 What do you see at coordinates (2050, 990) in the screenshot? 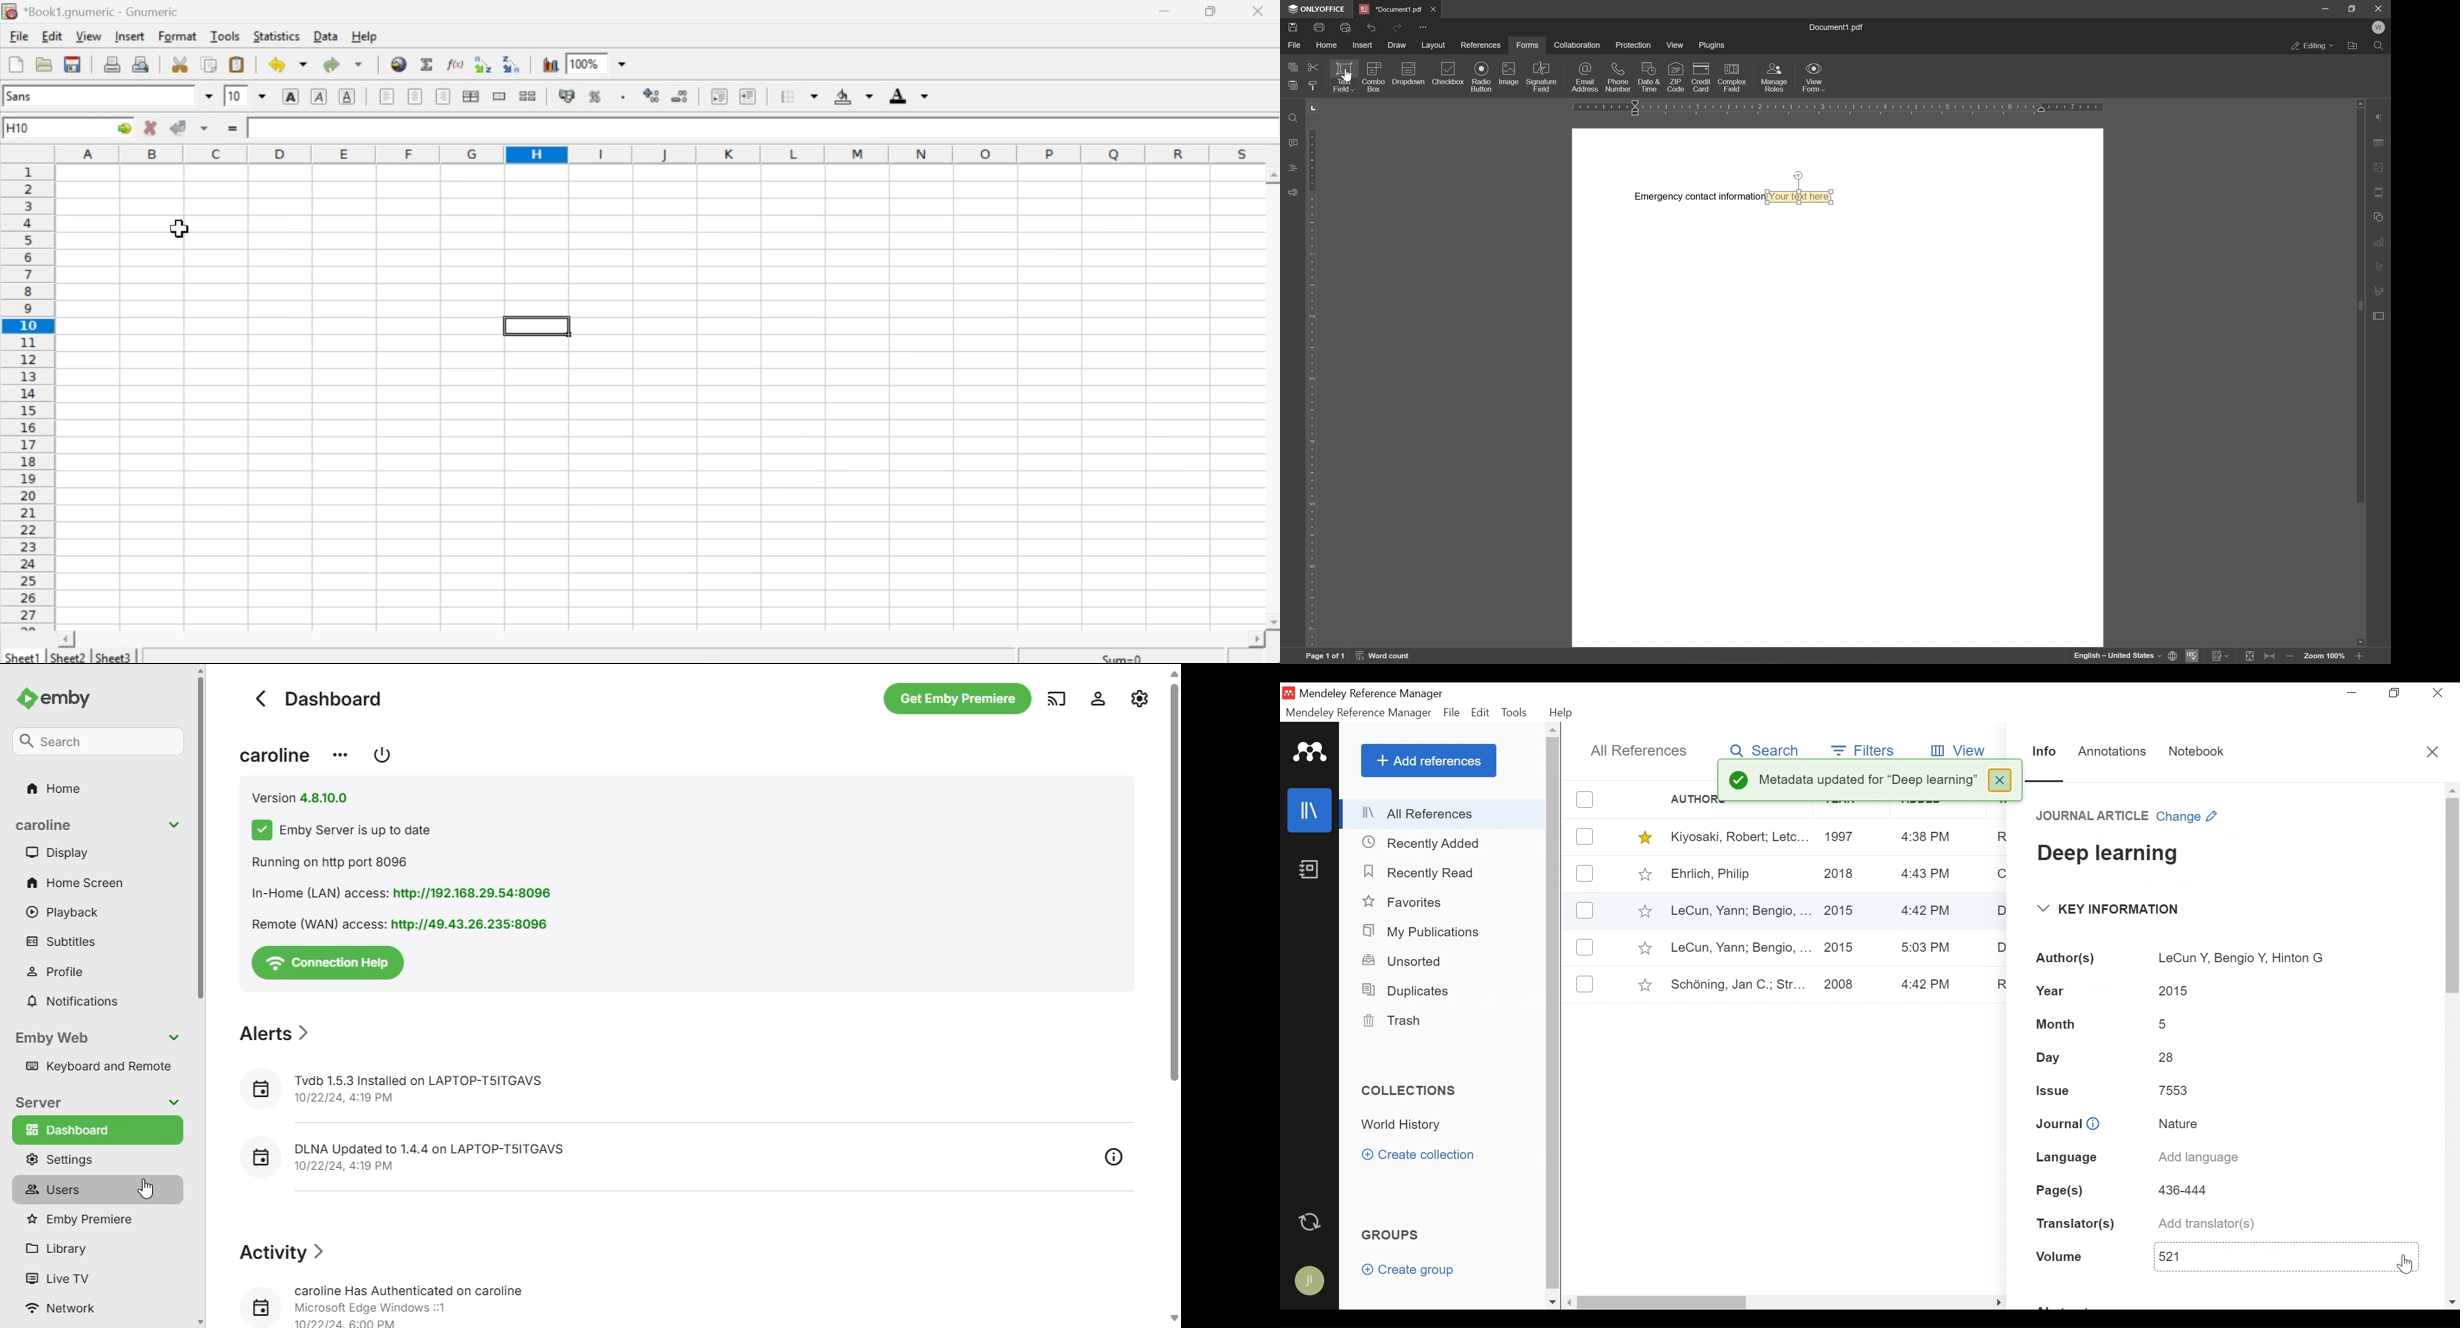
I see `Year` at bounding box center [2050, 990].